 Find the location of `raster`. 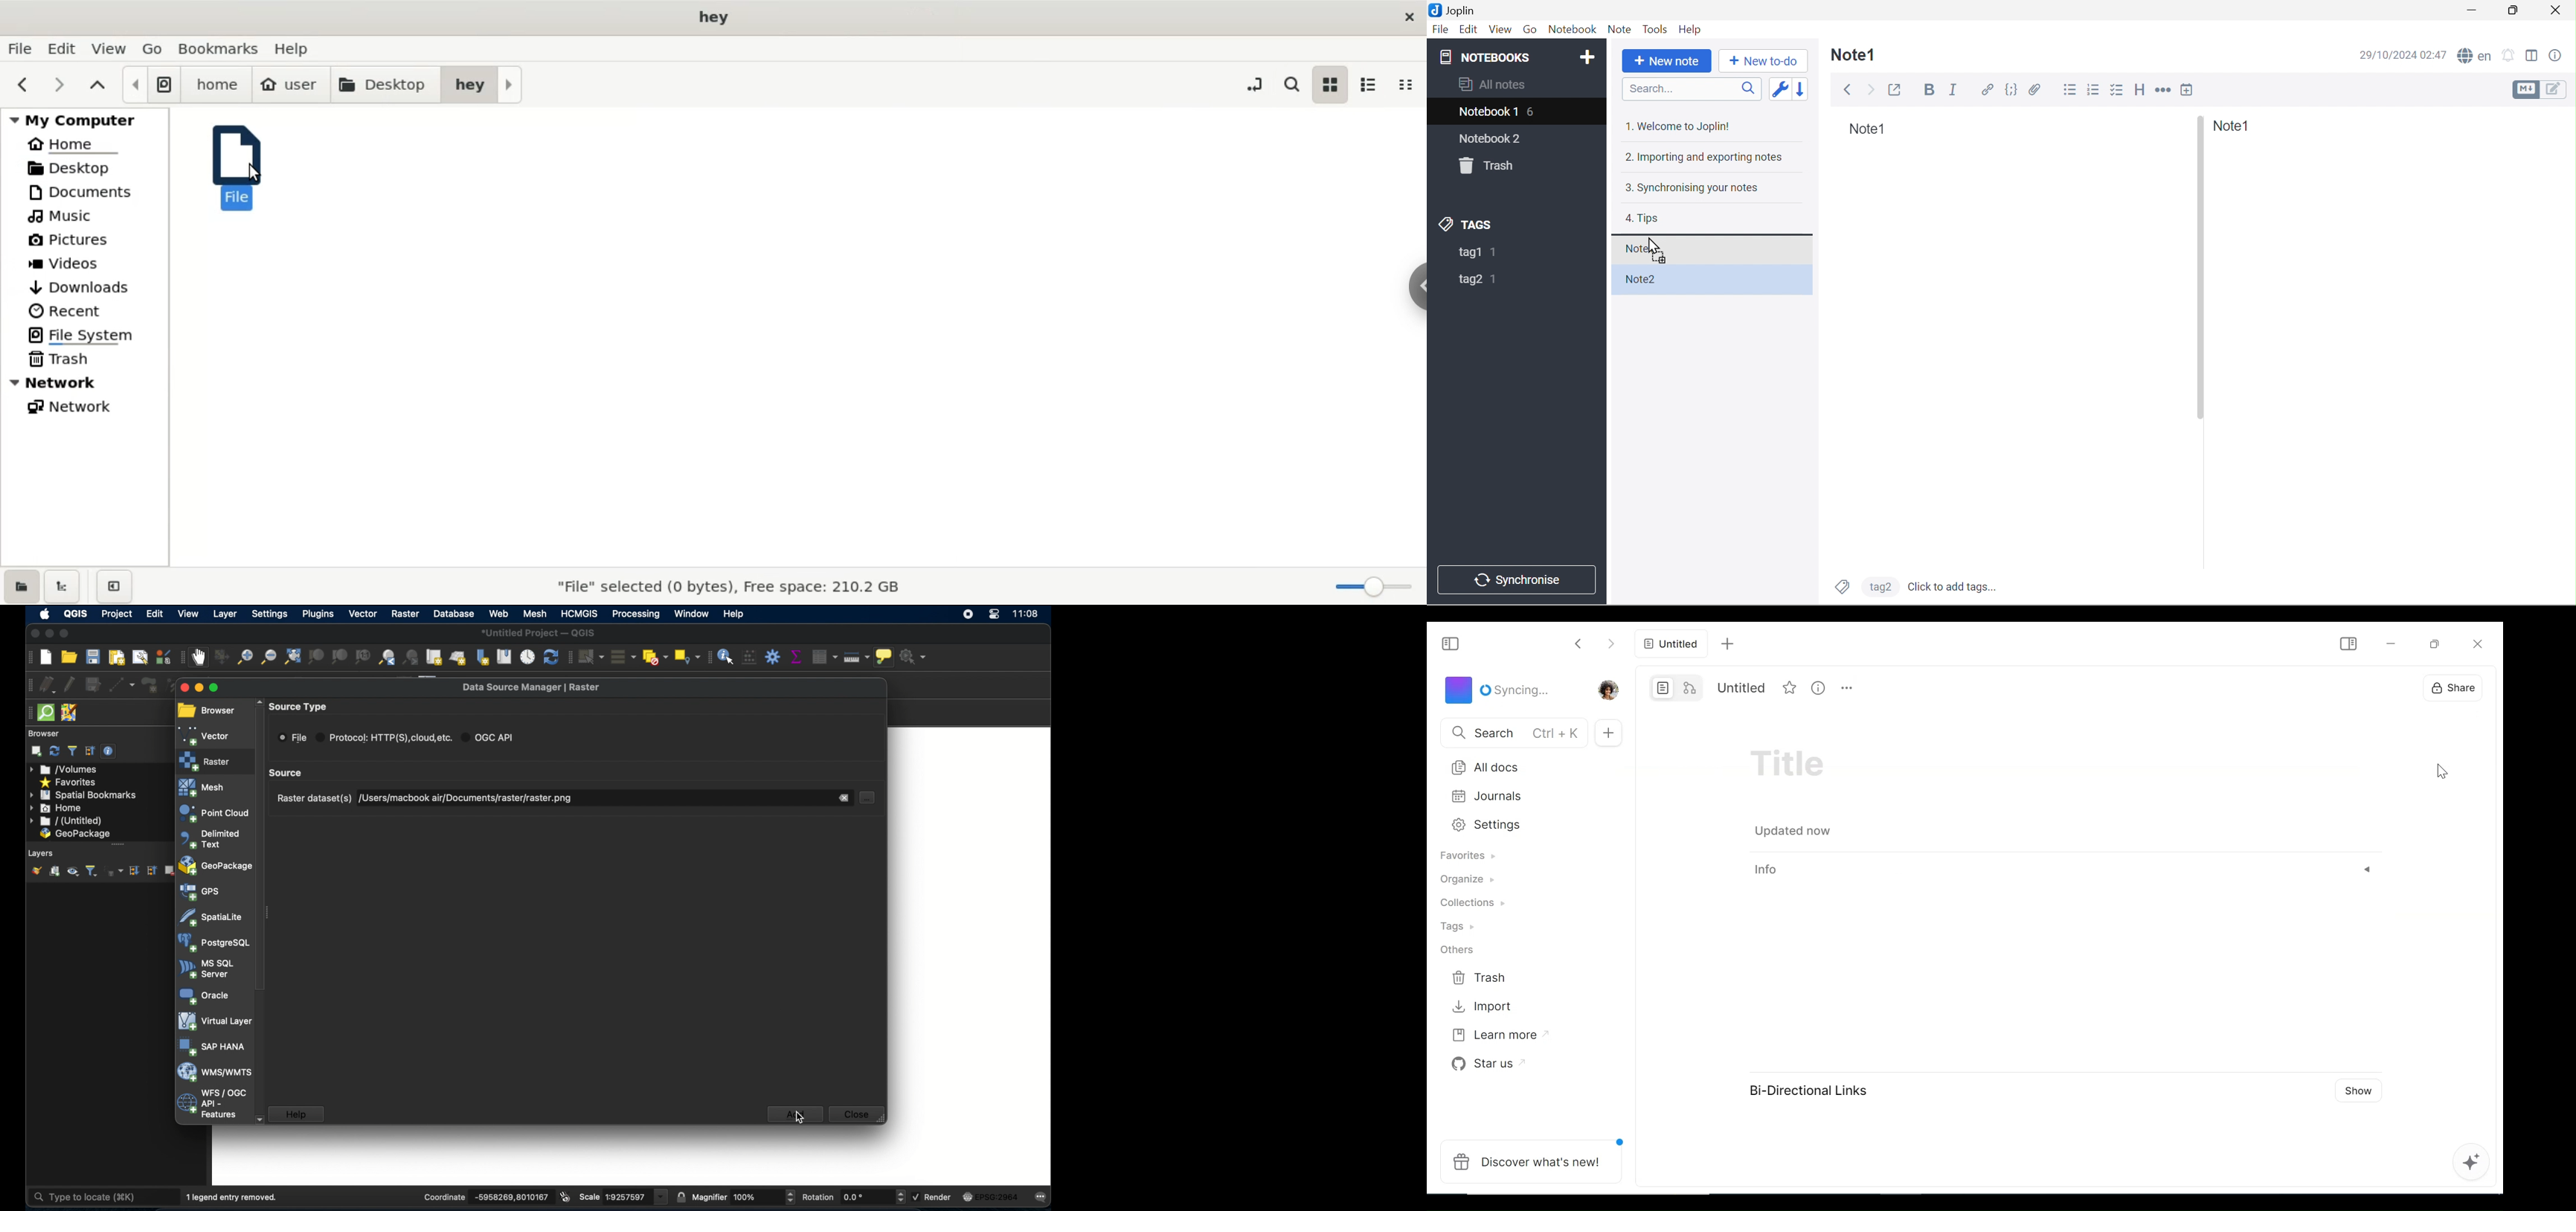

raster is located at coordinates (405, 614).